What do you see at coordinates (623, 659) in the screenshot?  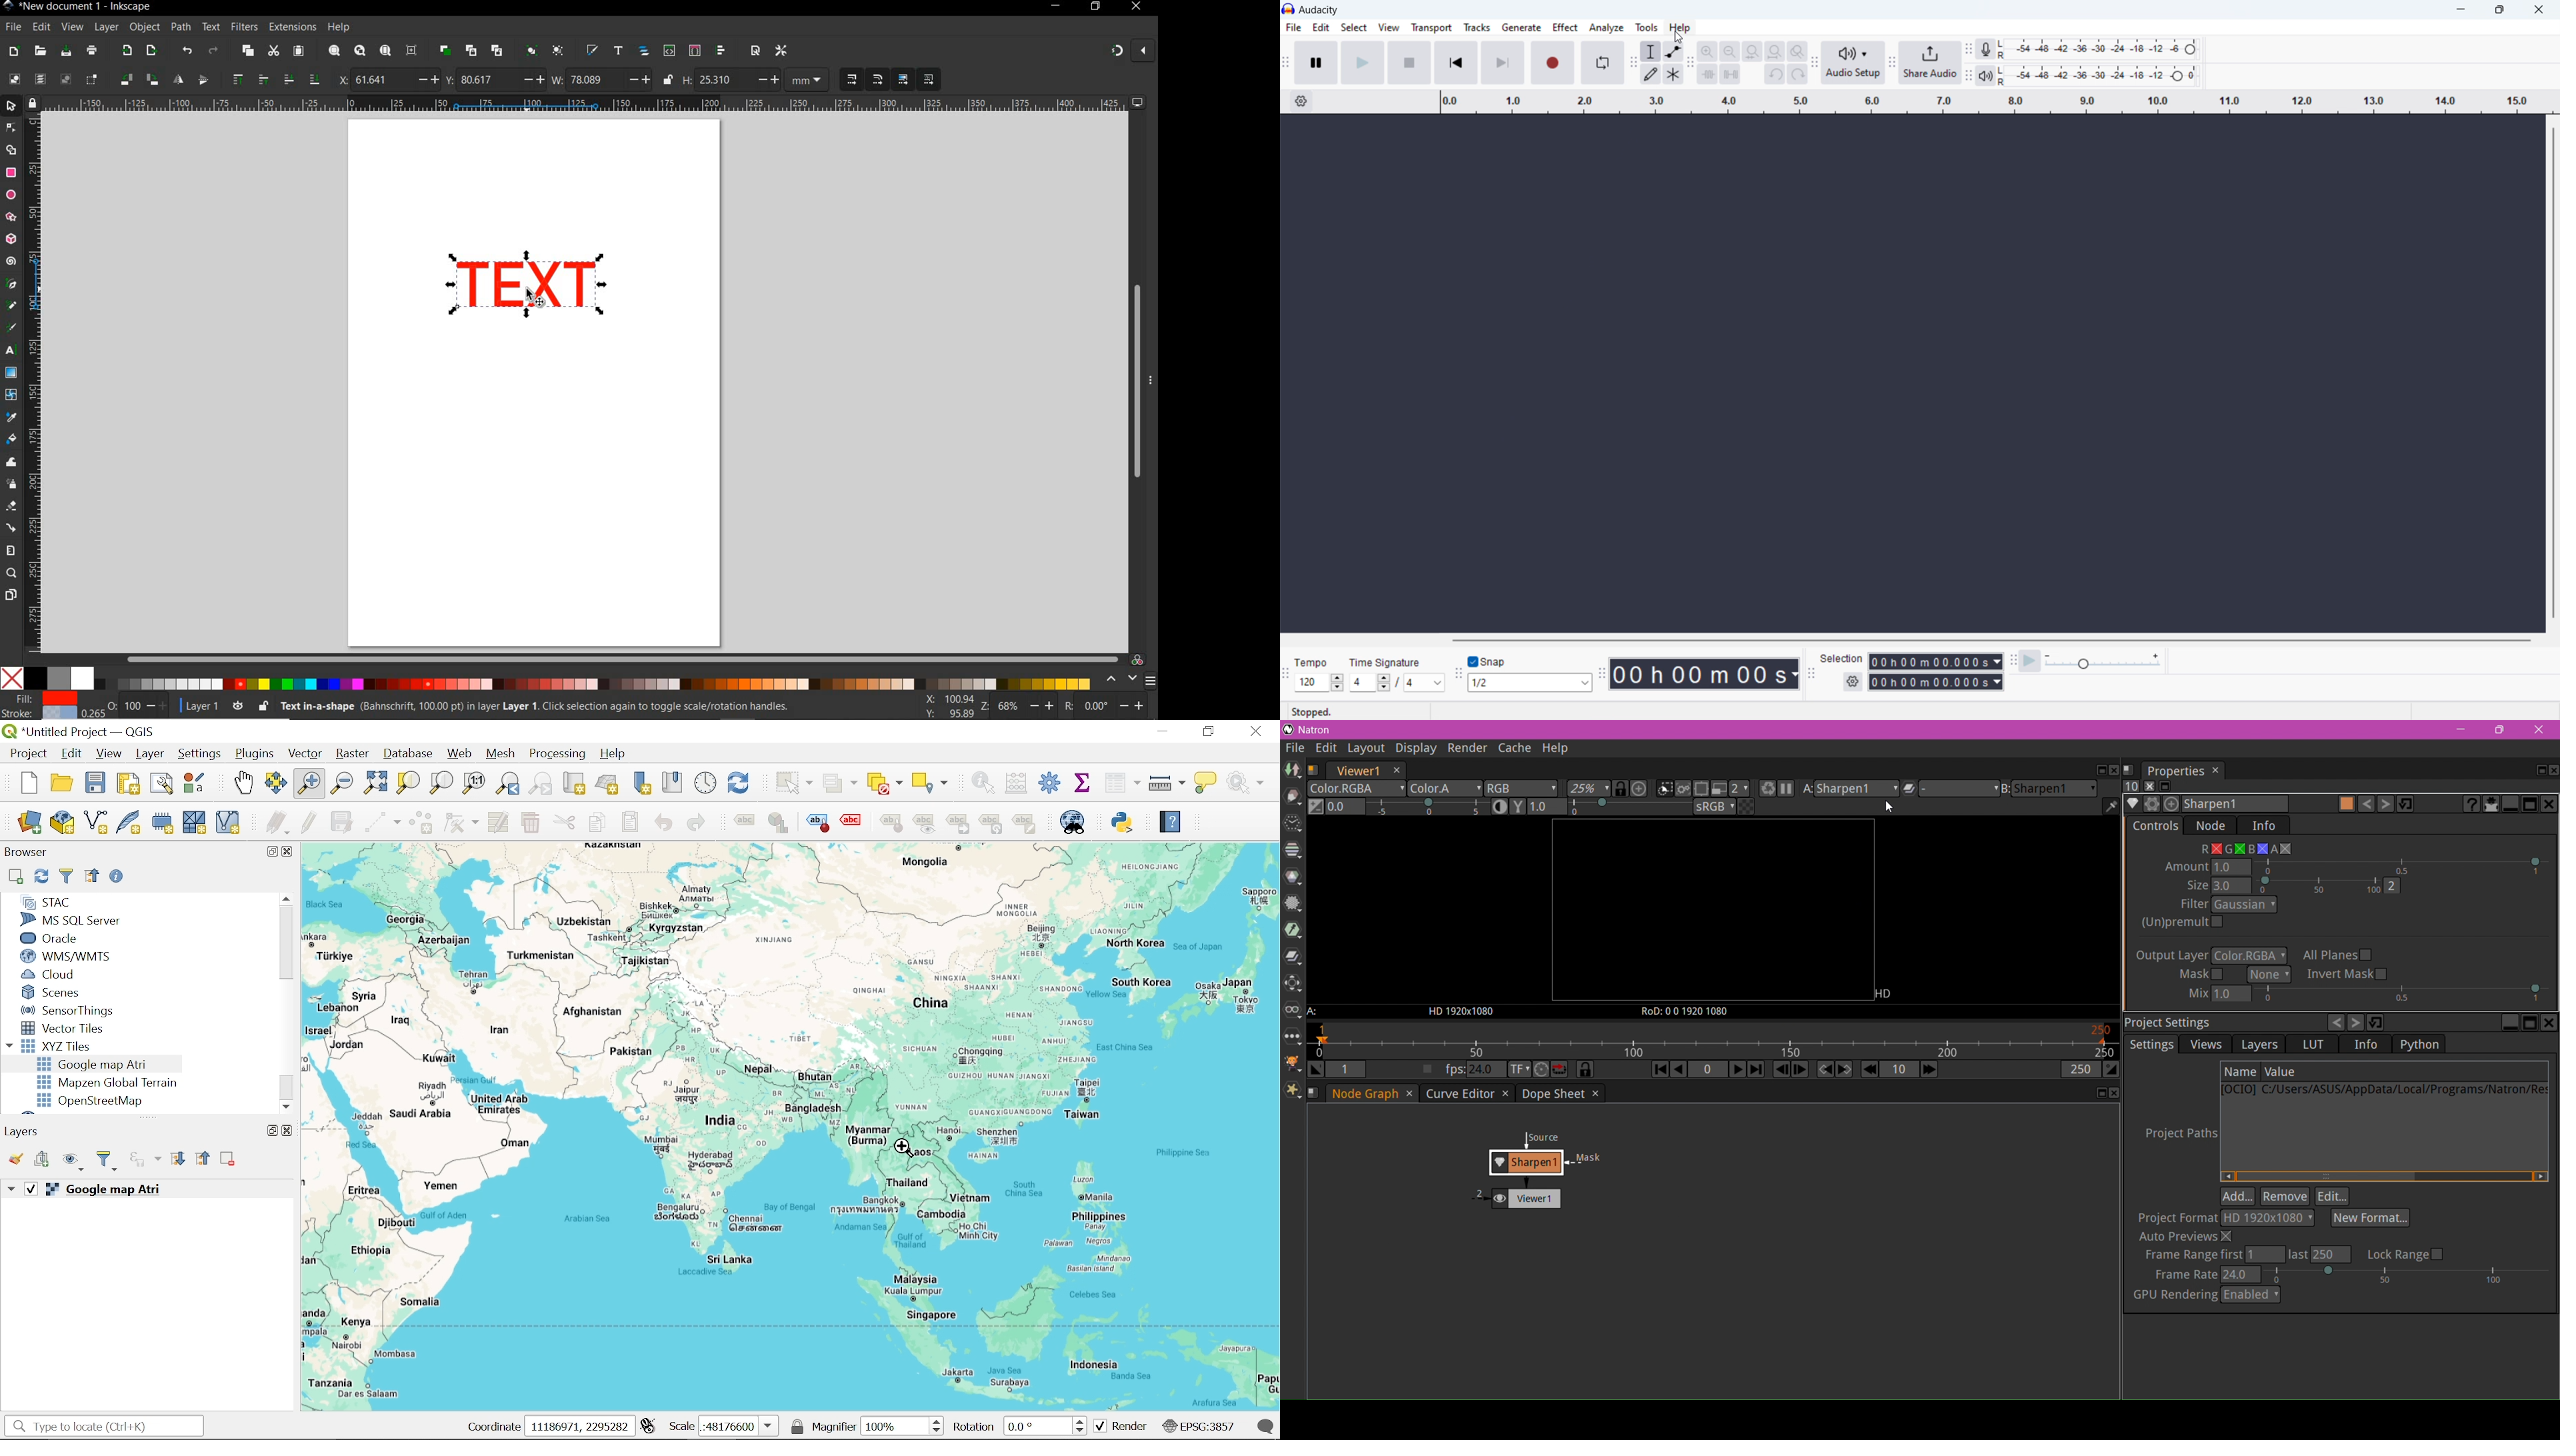 I see `scrollbar` at bounding box center [623, 659].